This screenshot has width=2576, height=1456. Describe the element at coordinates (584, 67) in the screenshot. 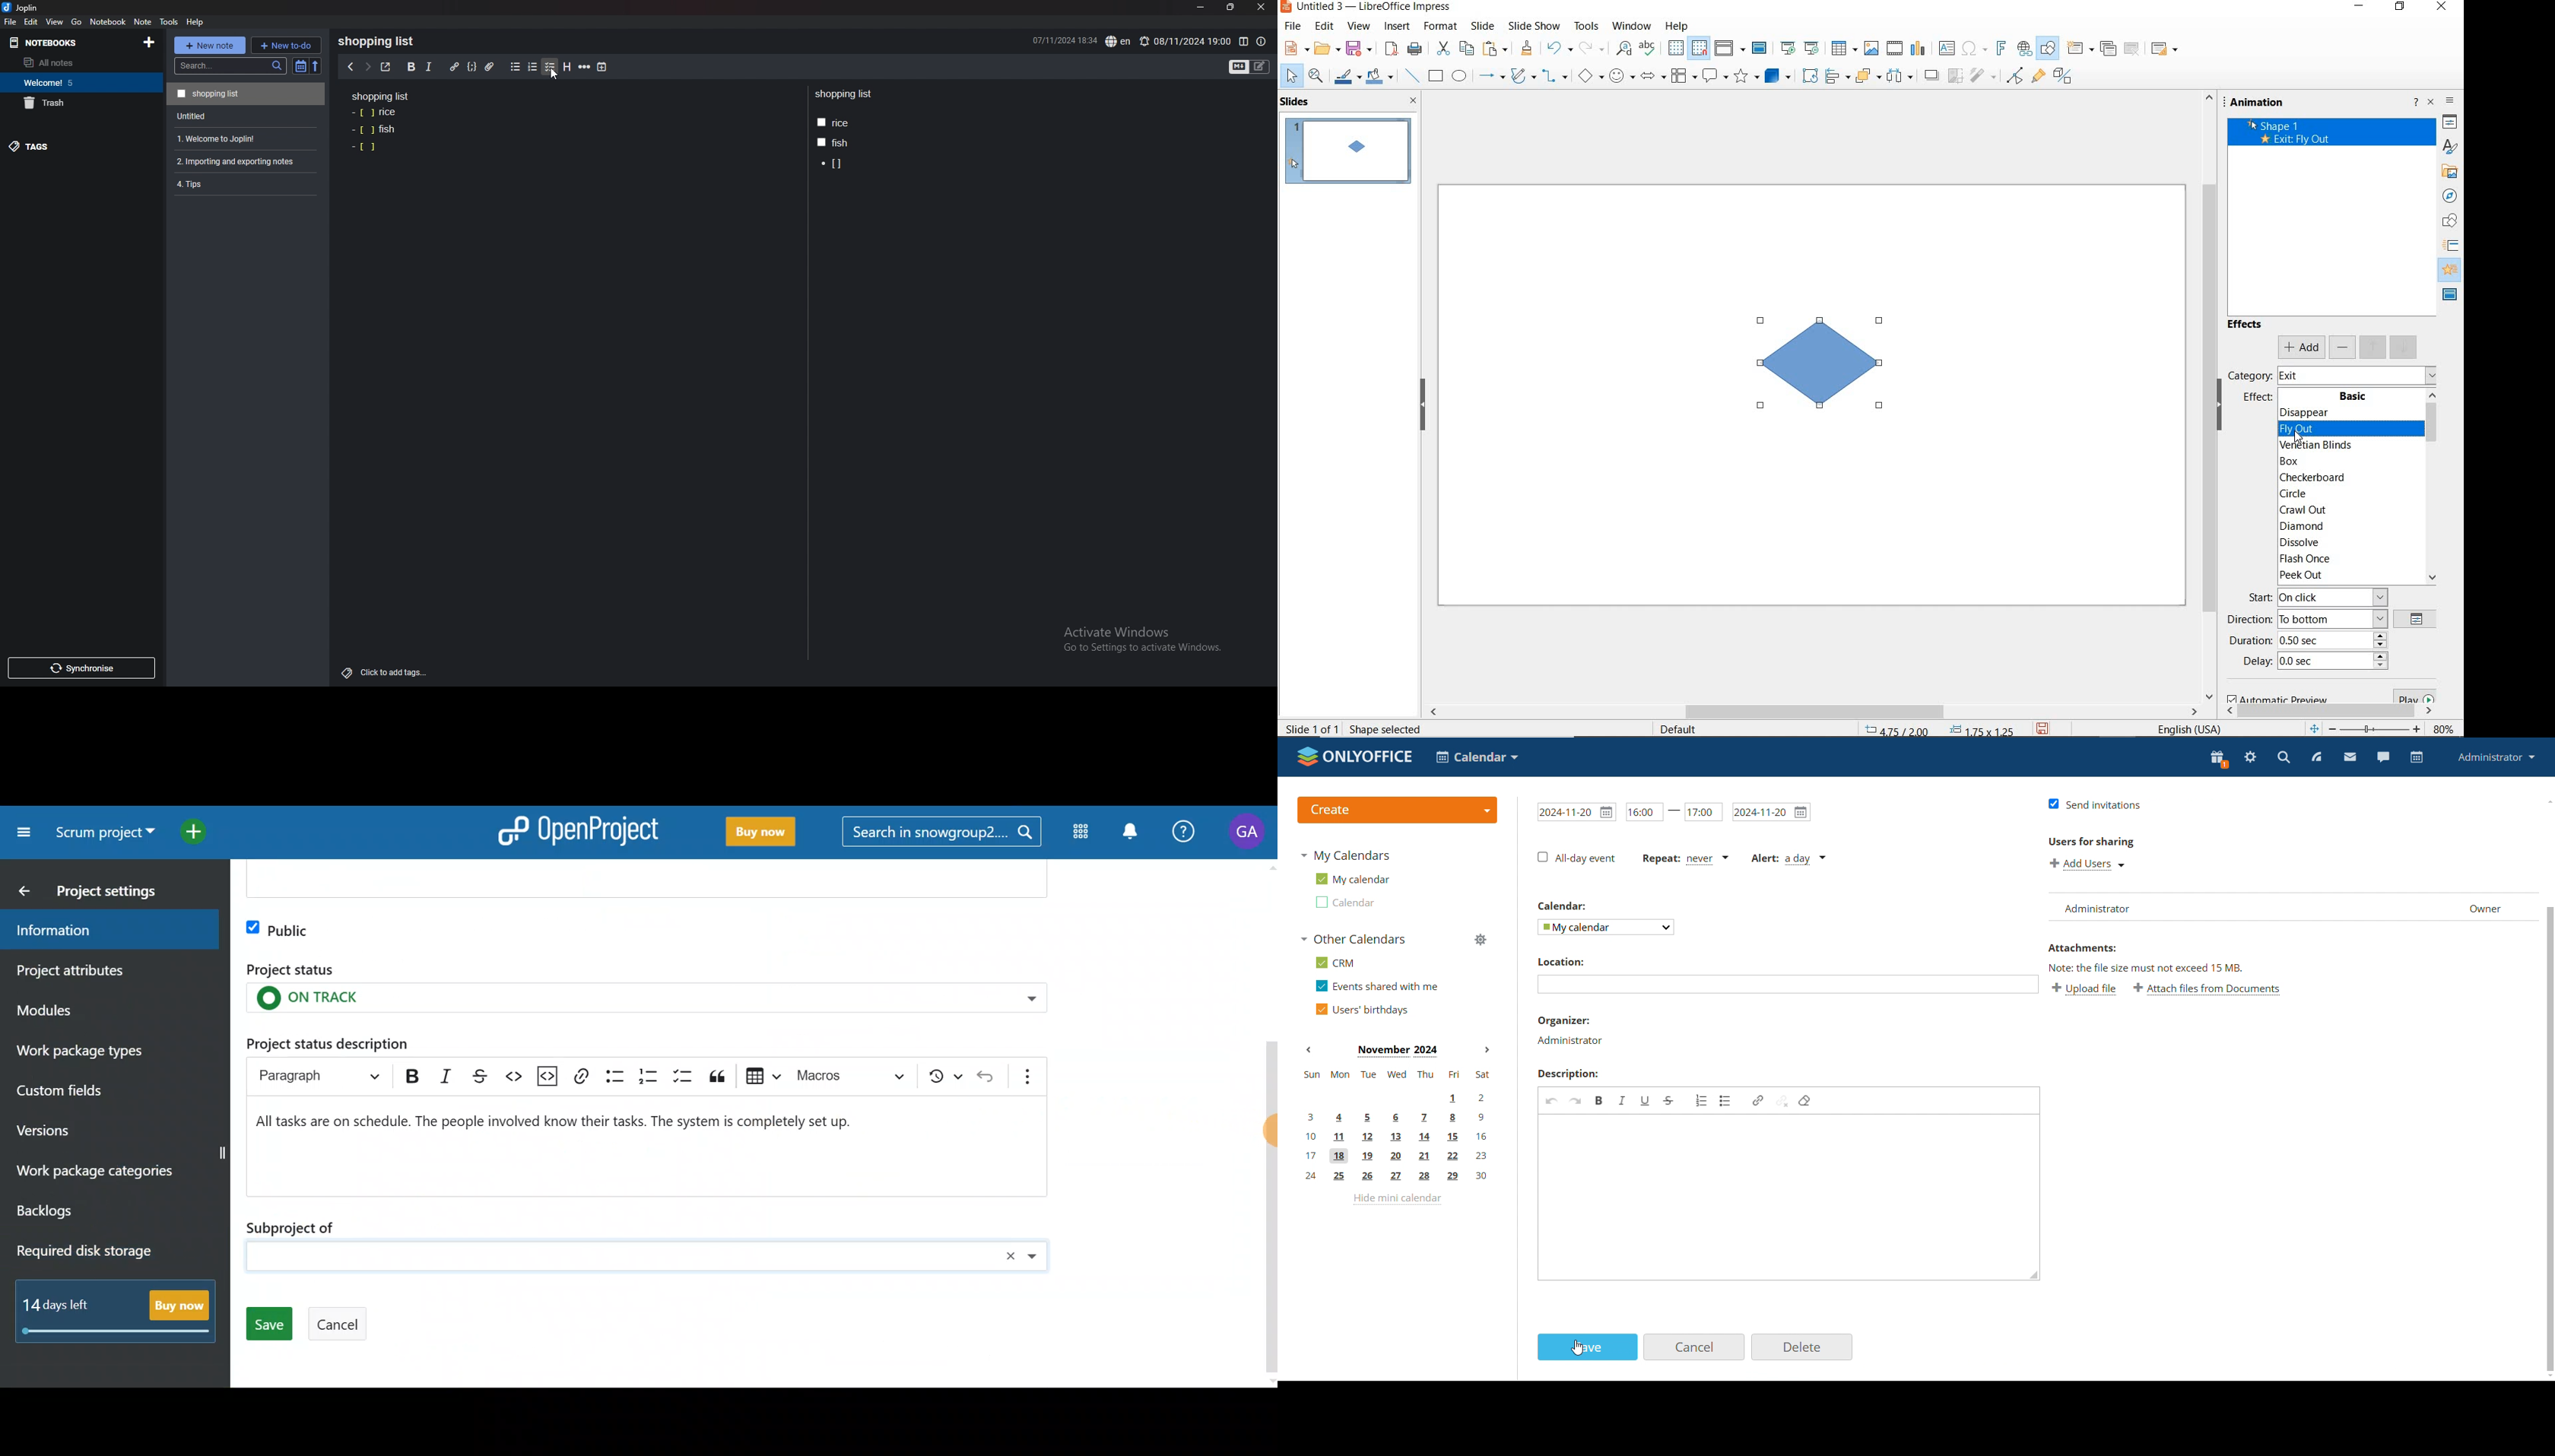

I see `horizontal rule` at that location.